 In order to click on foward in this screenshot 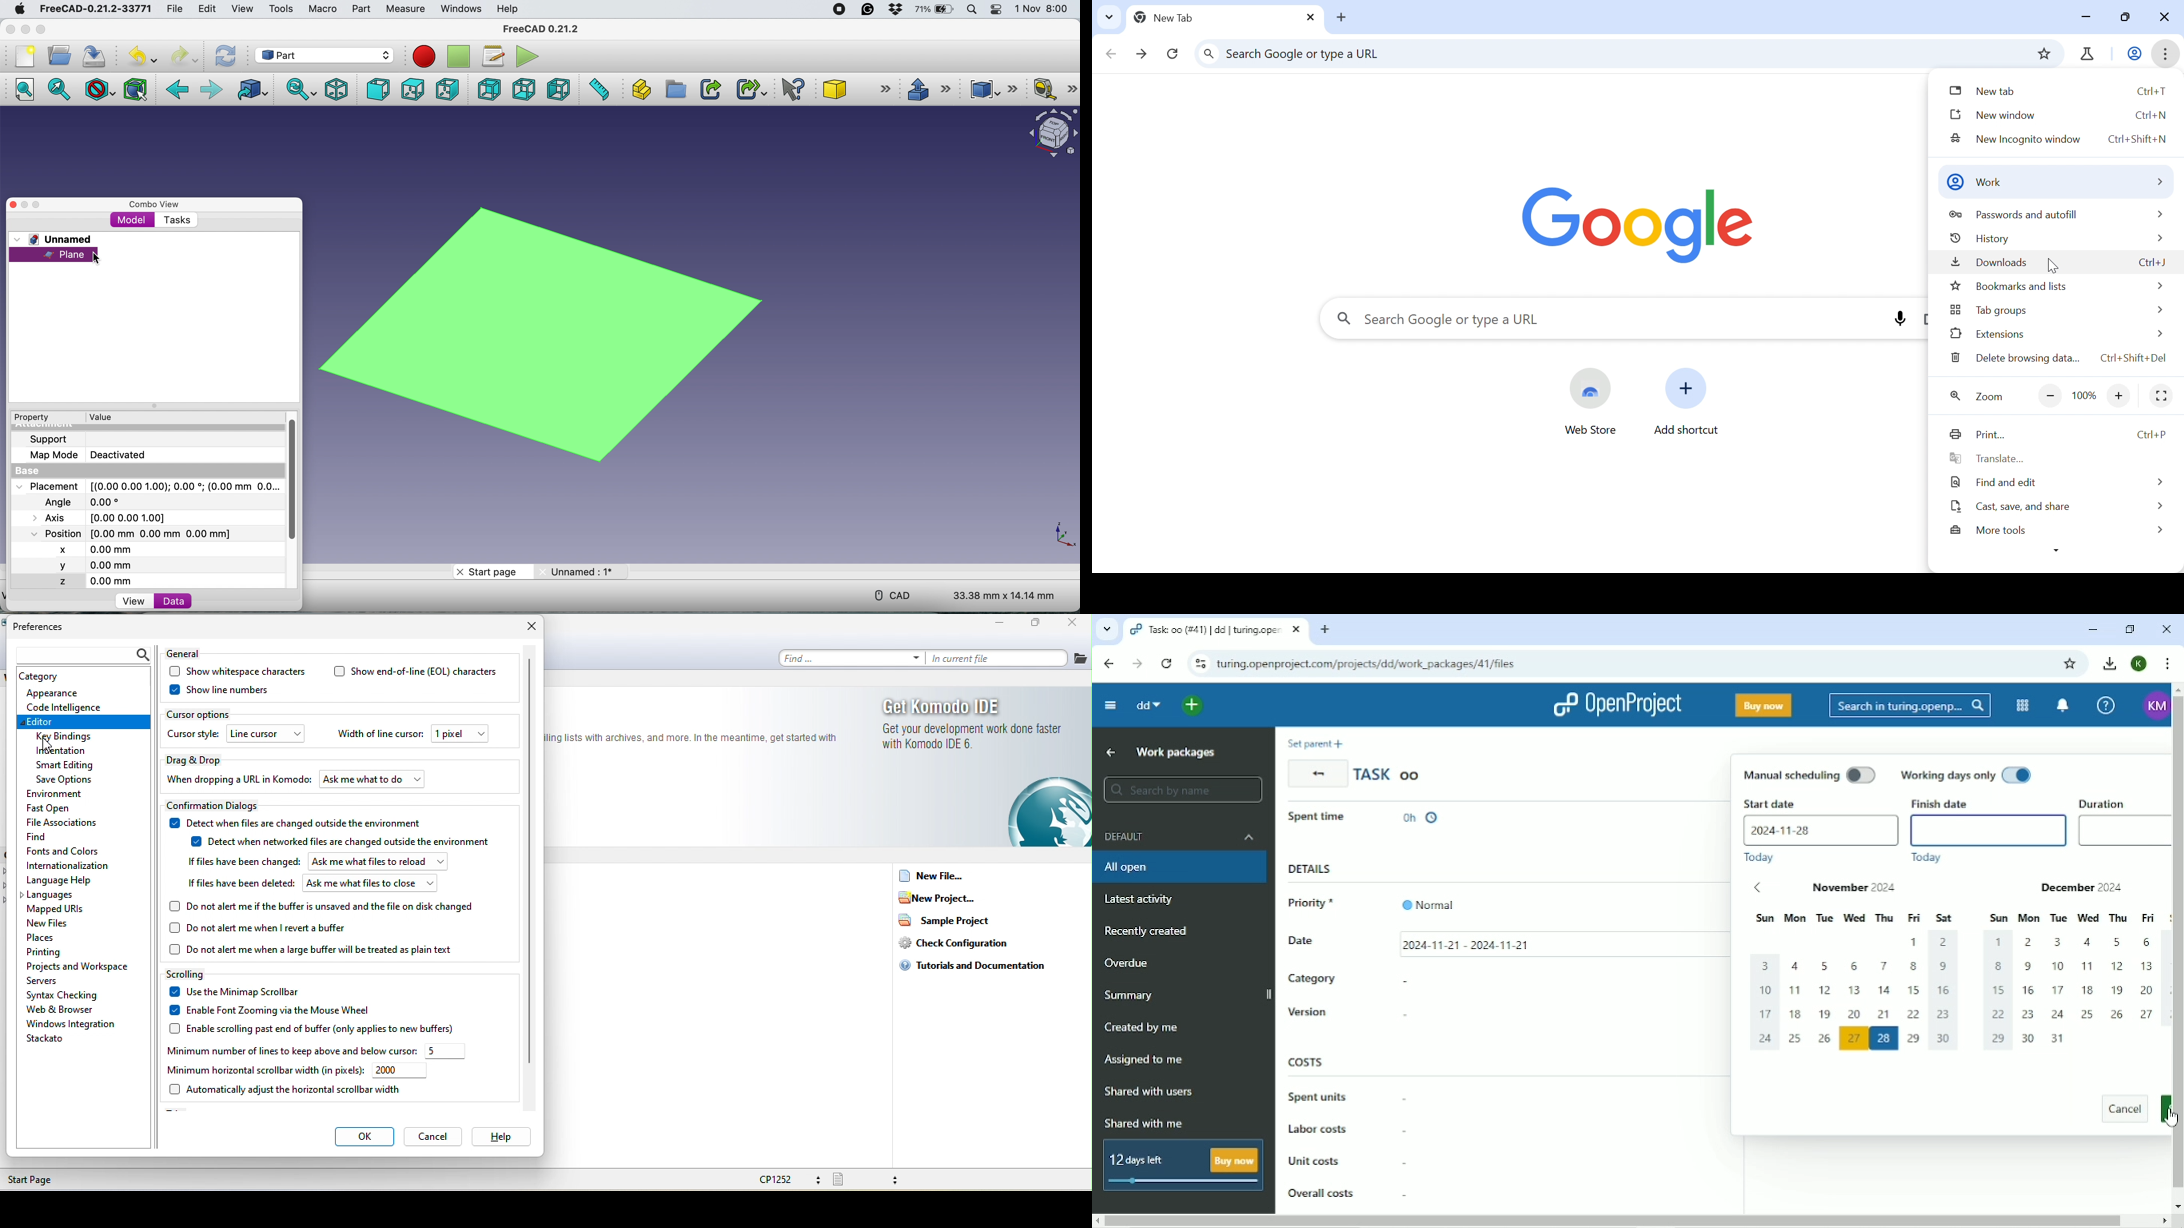, I will do `click(212, 91)`.